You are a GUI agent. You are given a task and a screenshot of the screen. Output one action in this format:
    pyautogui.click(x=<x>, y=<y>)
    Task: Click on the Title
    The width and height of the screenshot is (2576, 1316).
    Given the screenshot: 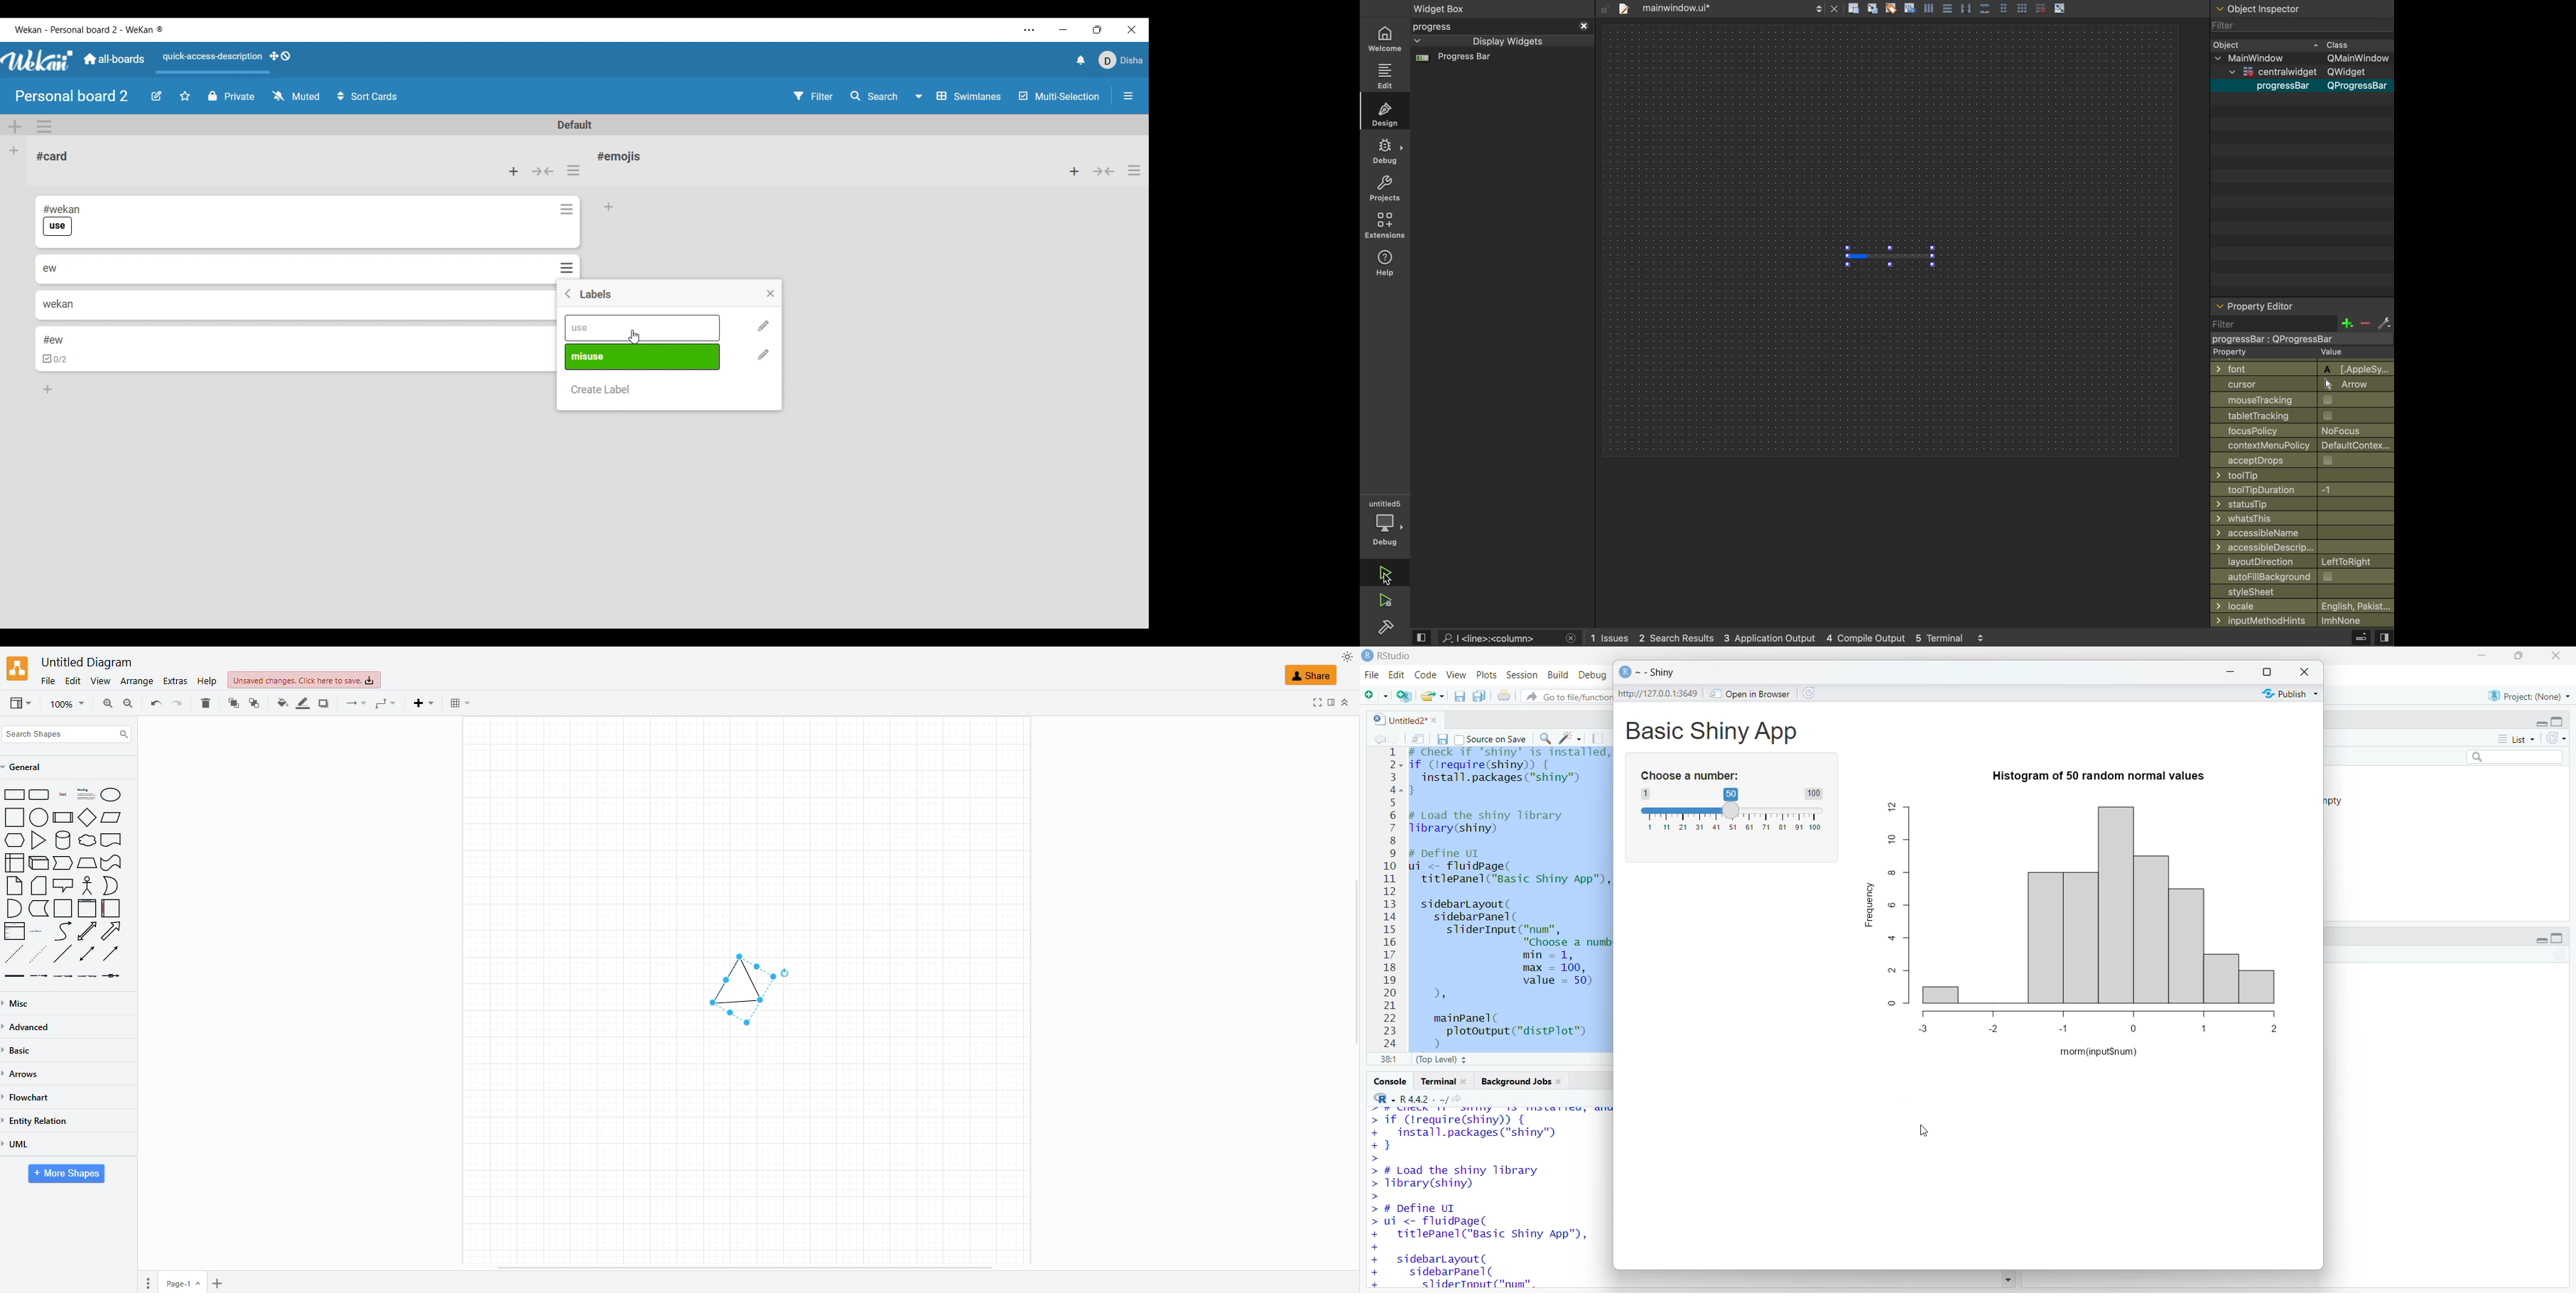 What is the action you would take?
    pyautogui.click(x=64, y=795)
    